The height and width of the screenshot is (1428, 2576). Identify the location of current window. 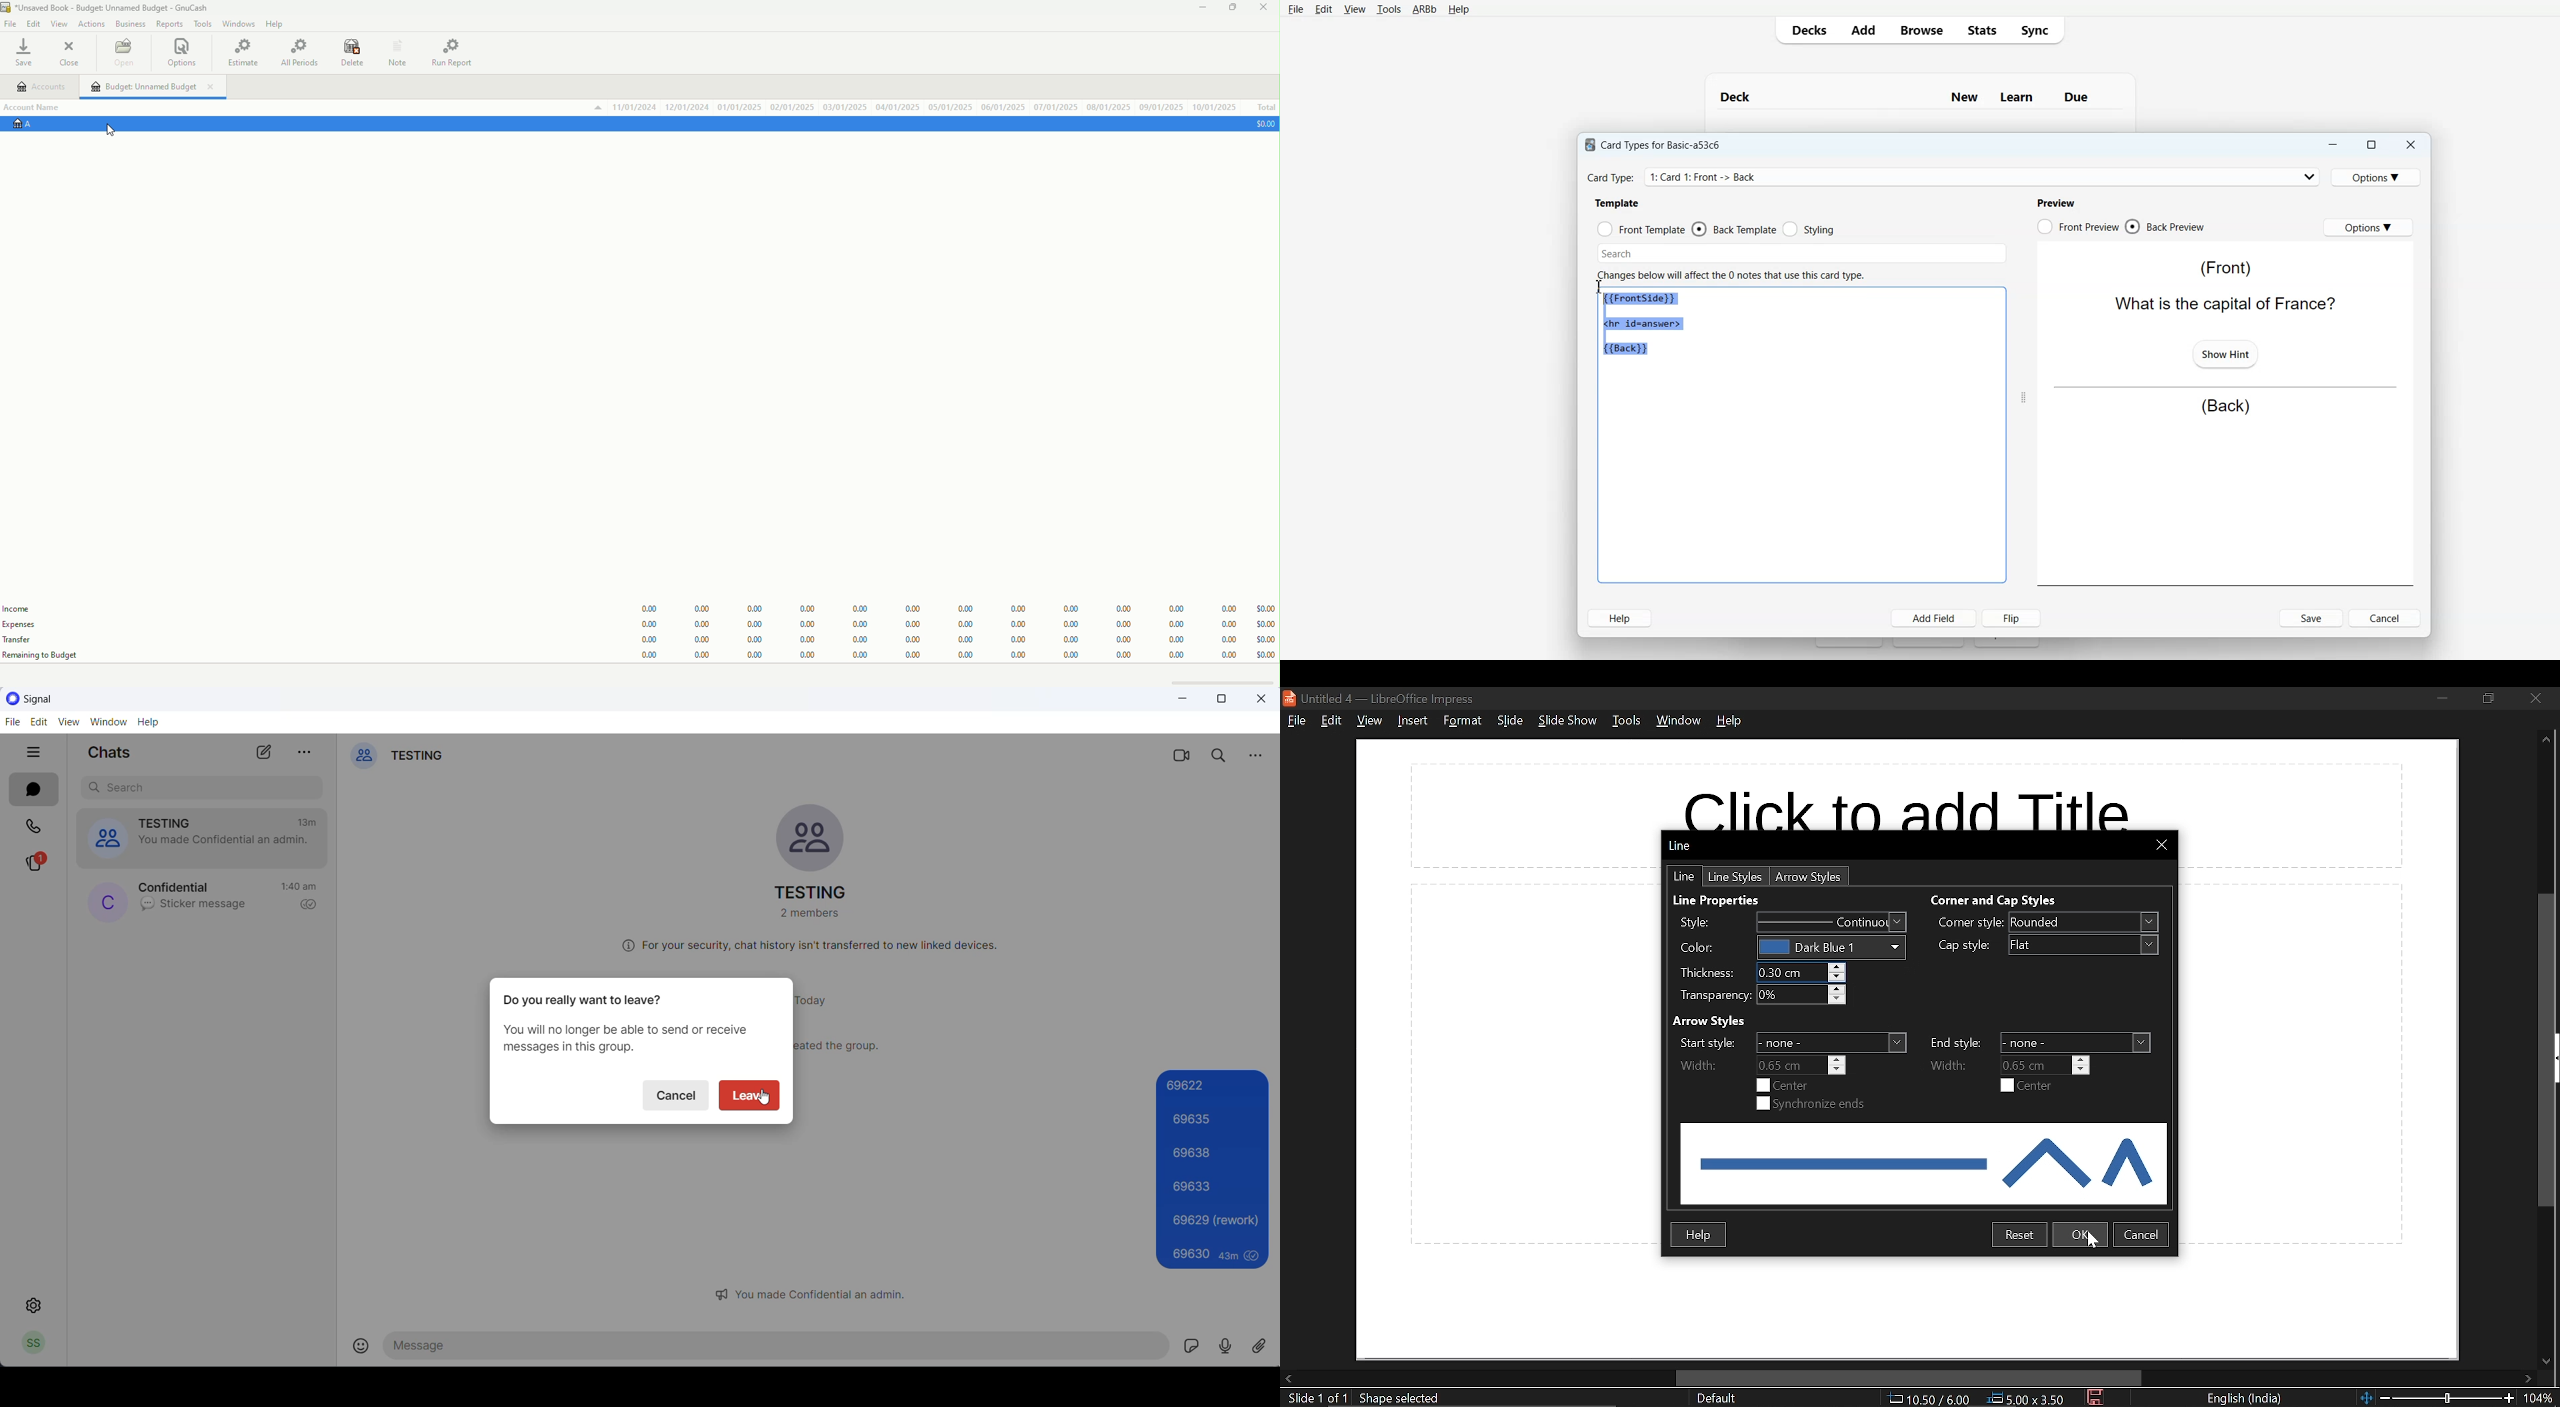
(1380, 698).